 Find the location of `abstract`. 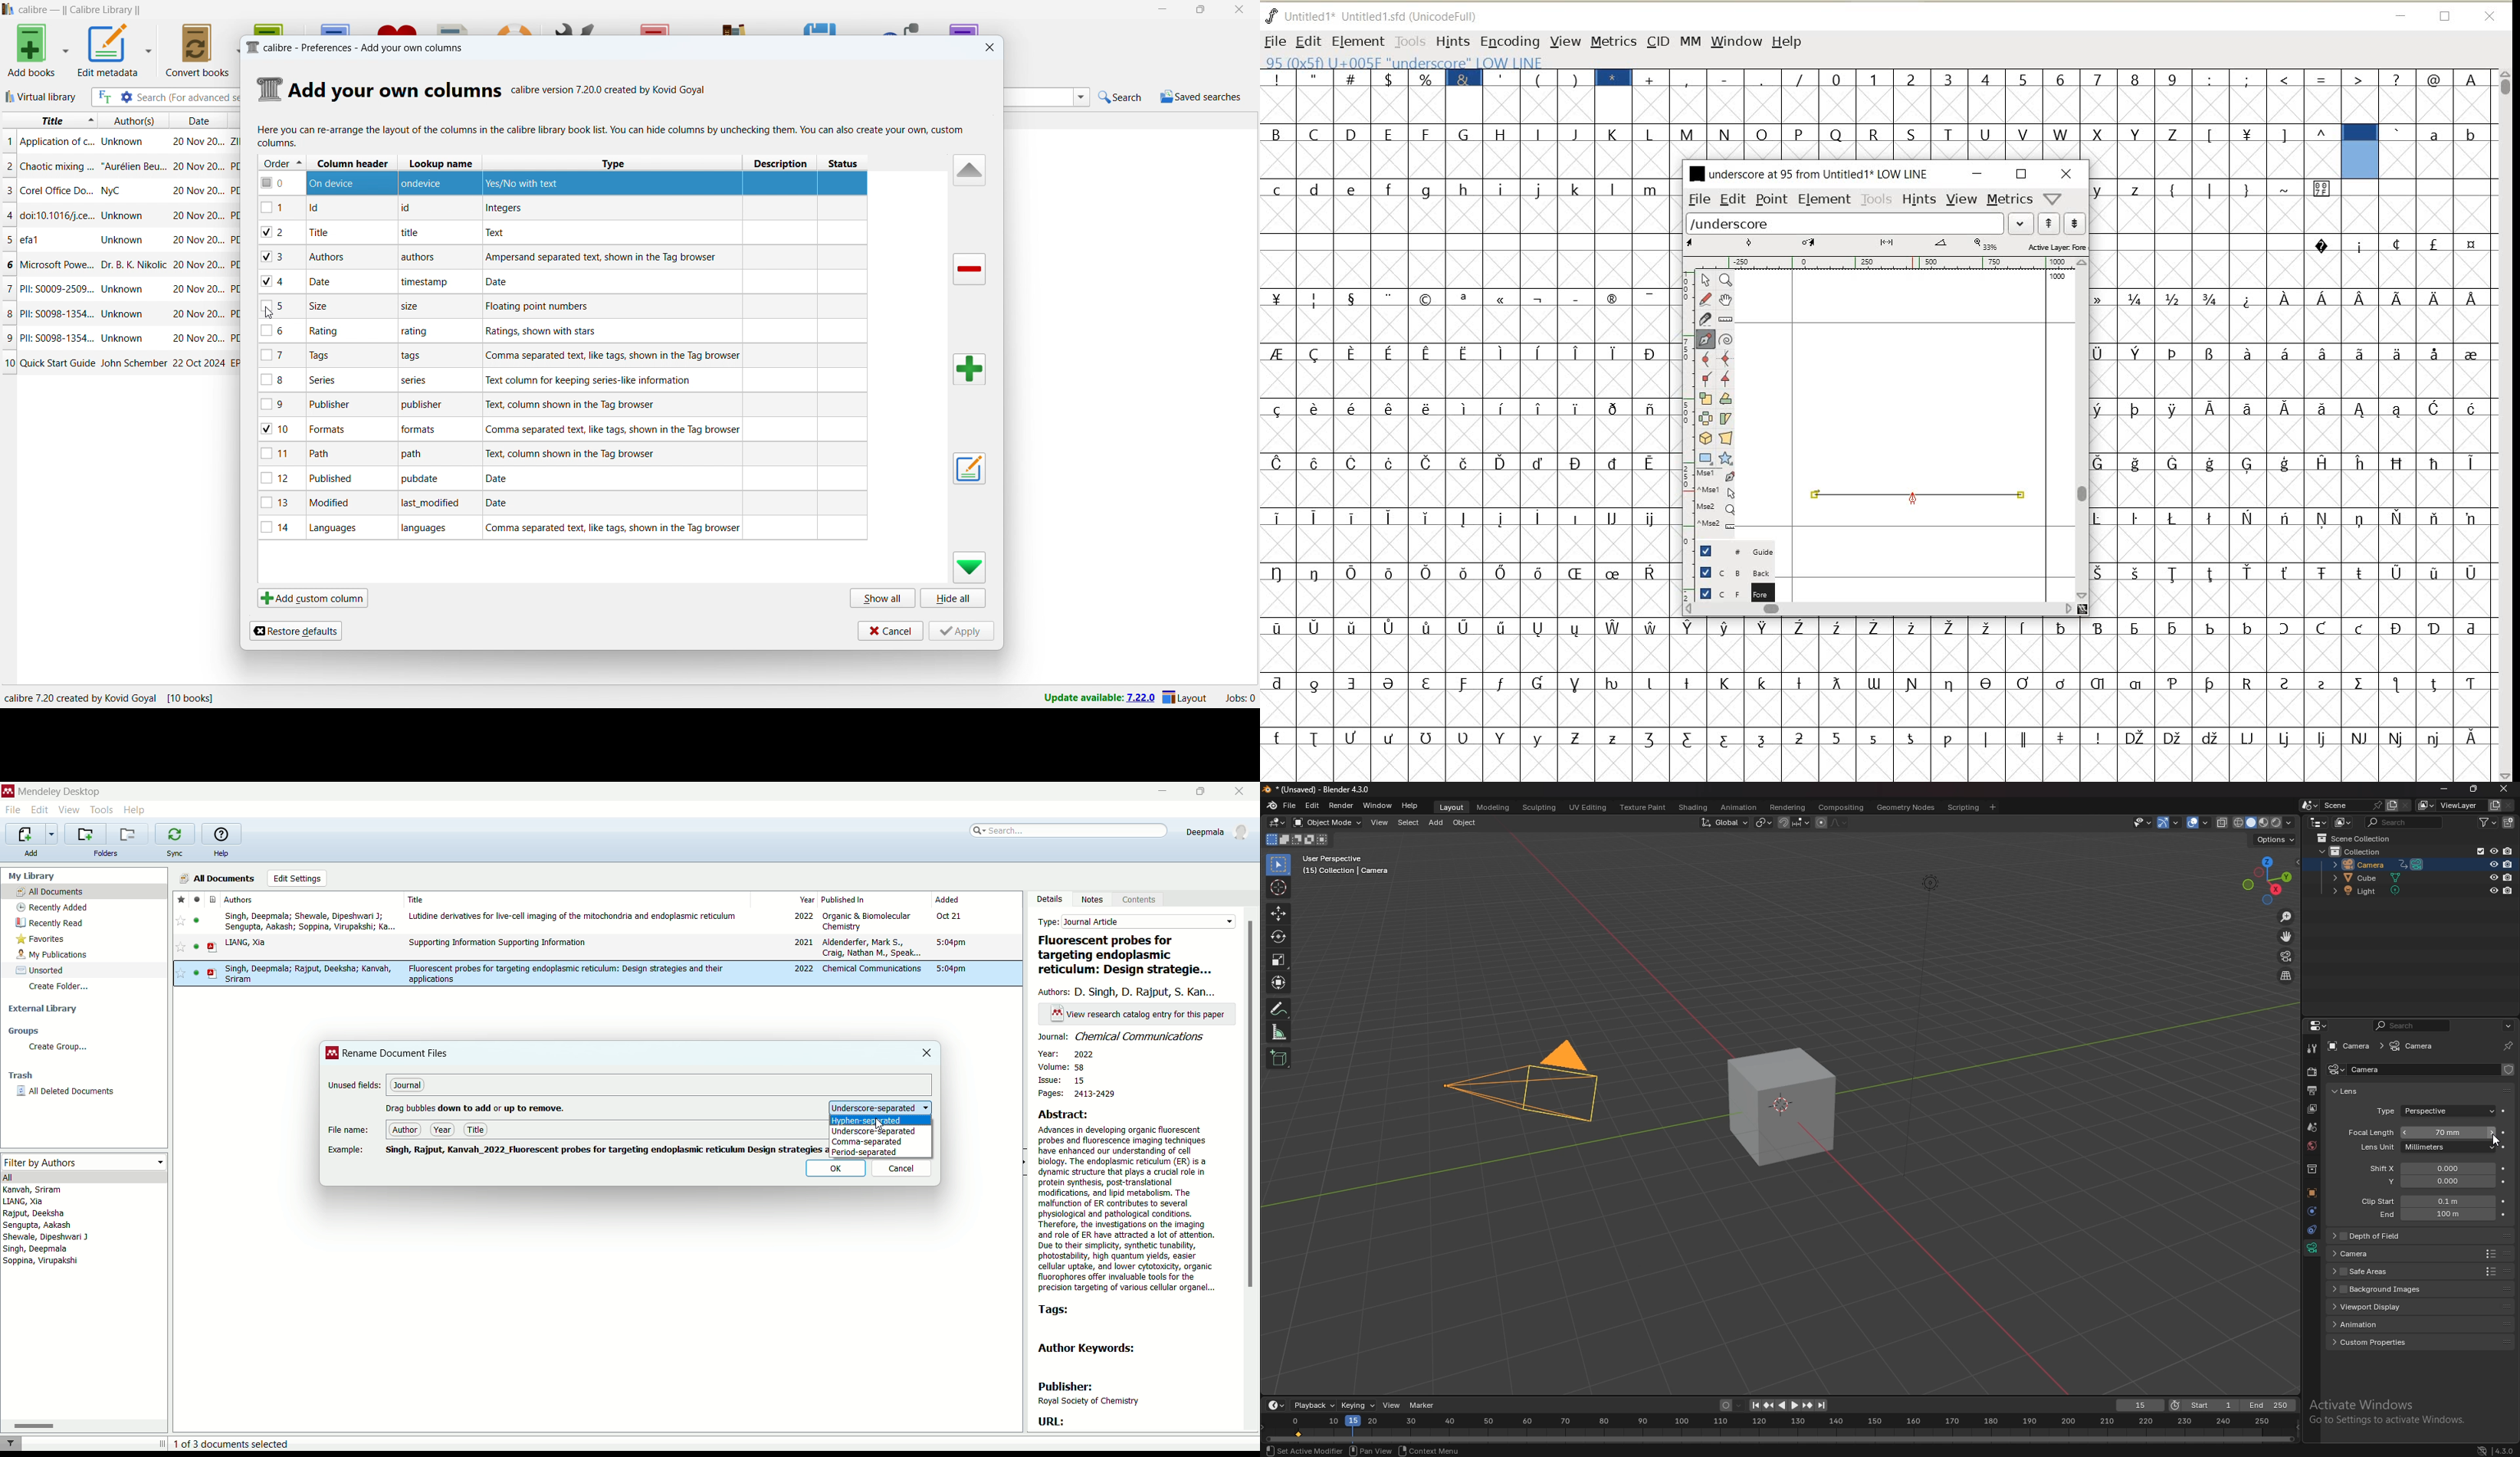

abstract is located at coordinates (1135, 1201).